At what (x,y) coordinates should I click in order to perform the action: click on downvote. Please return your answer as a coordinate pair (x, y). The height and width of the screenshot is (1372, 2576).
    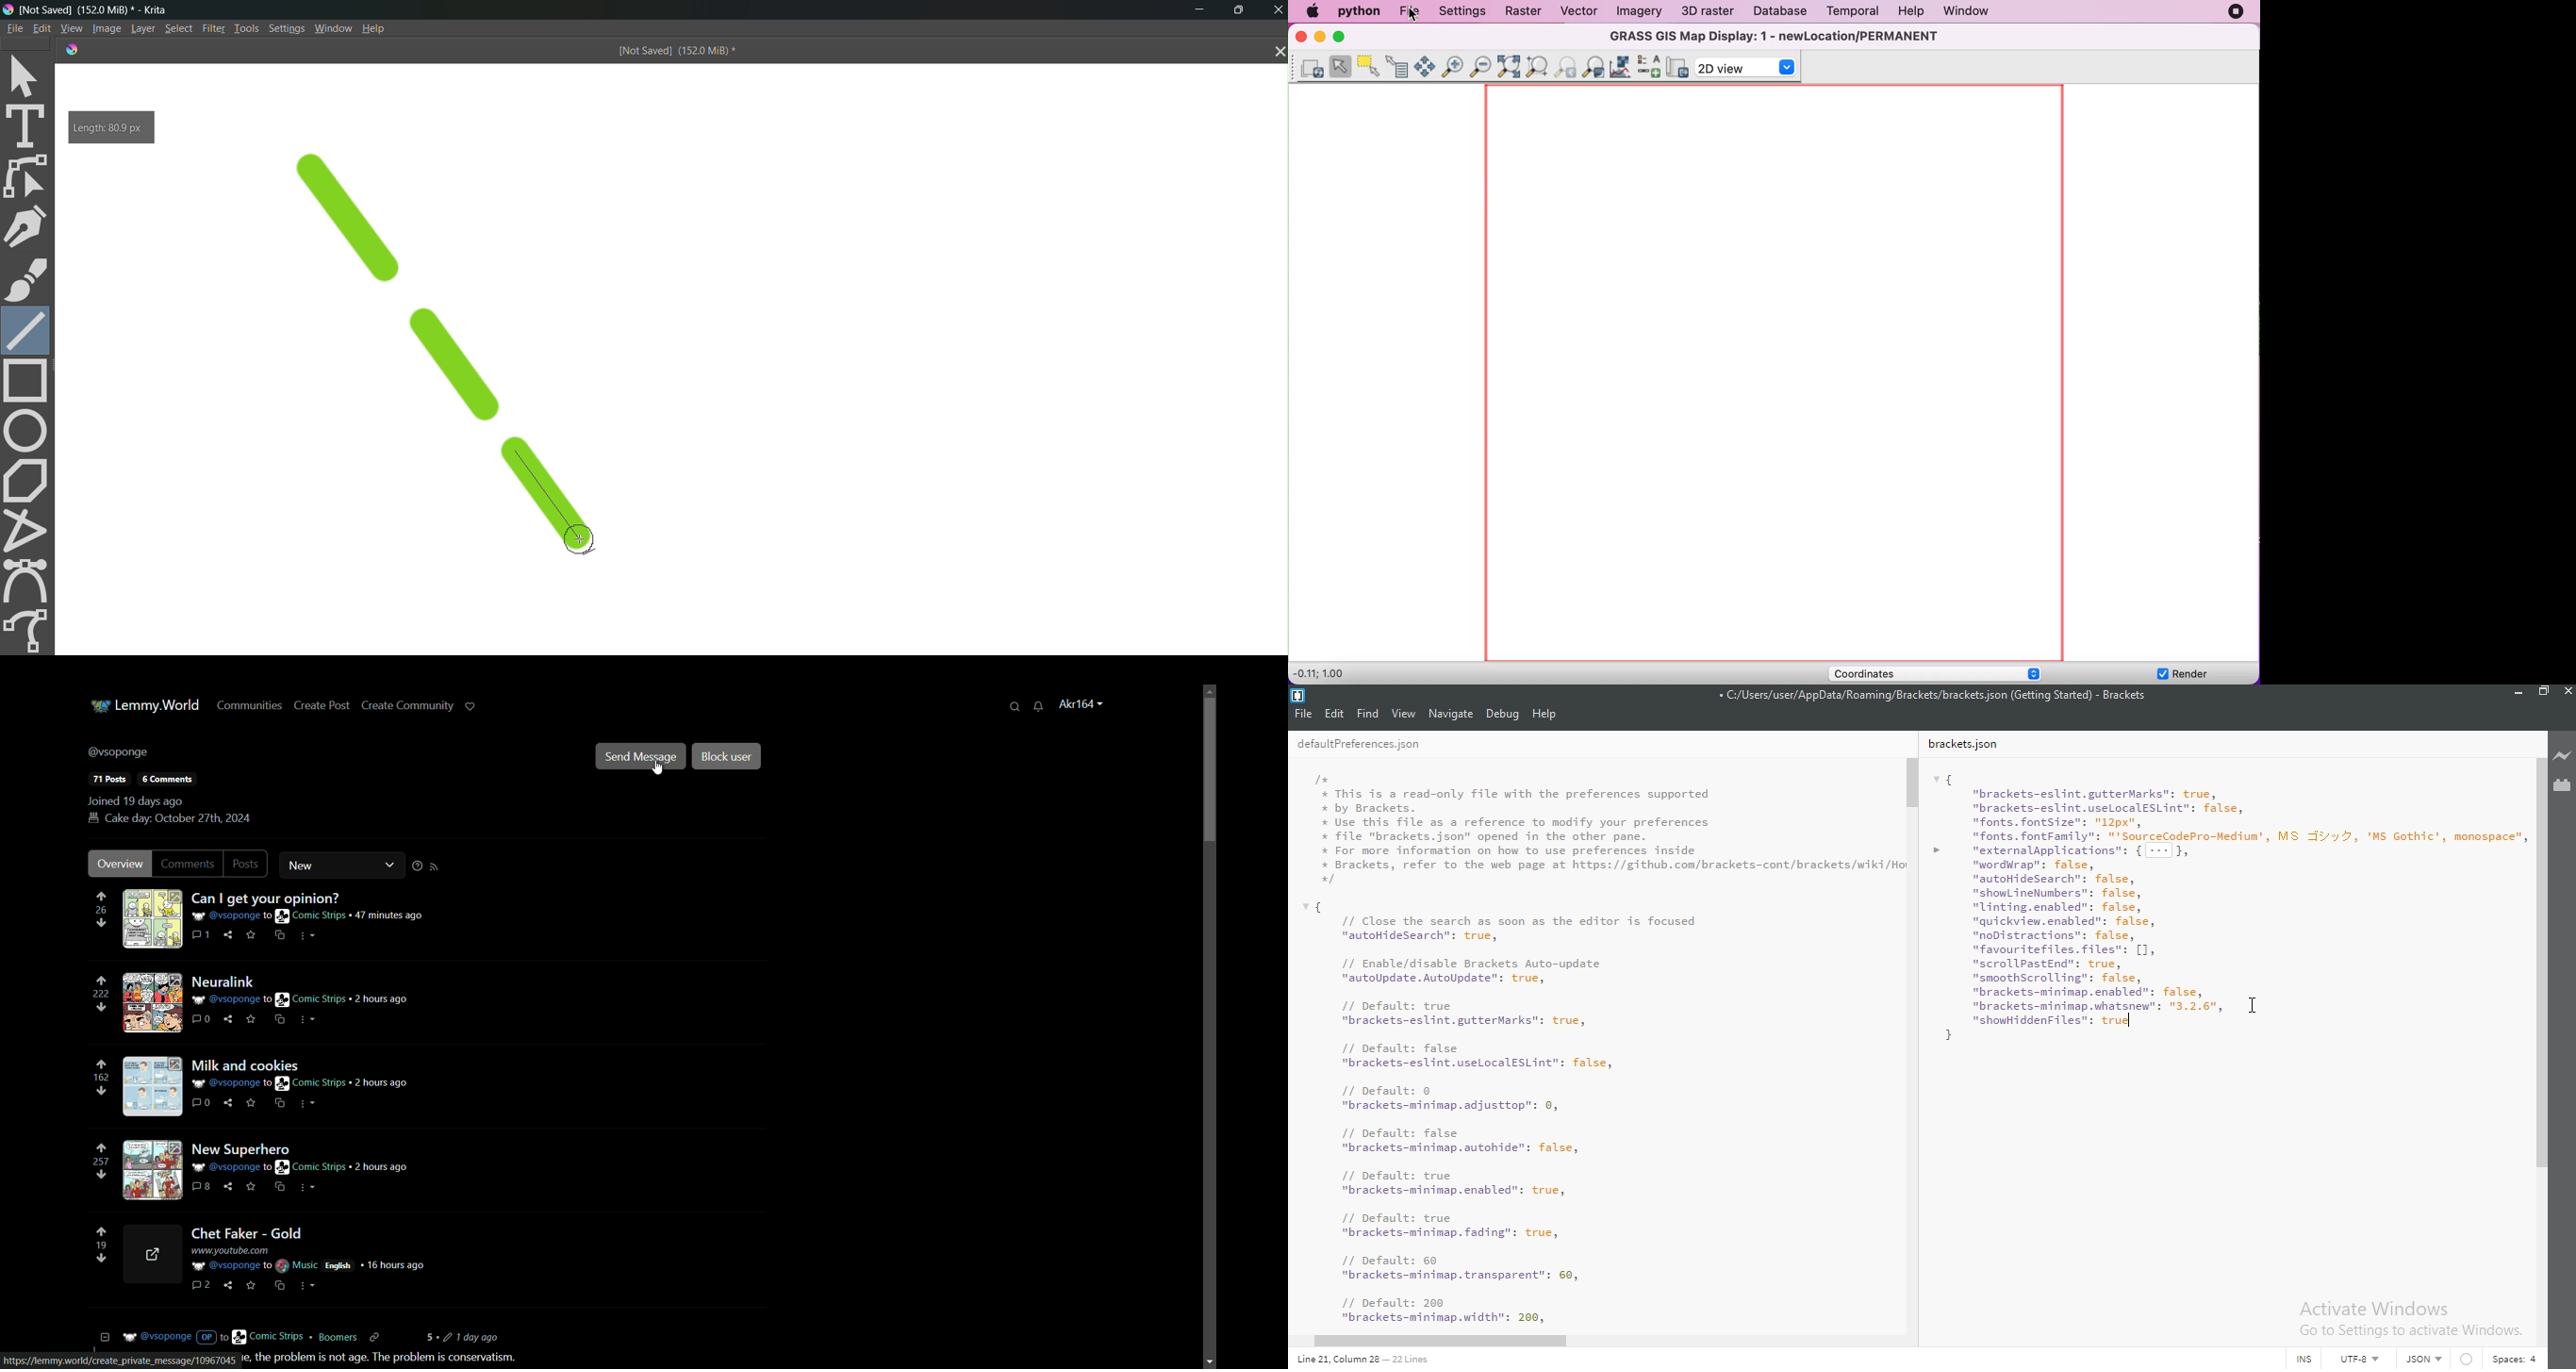
    Looking at the image, I should click on (100, 923).